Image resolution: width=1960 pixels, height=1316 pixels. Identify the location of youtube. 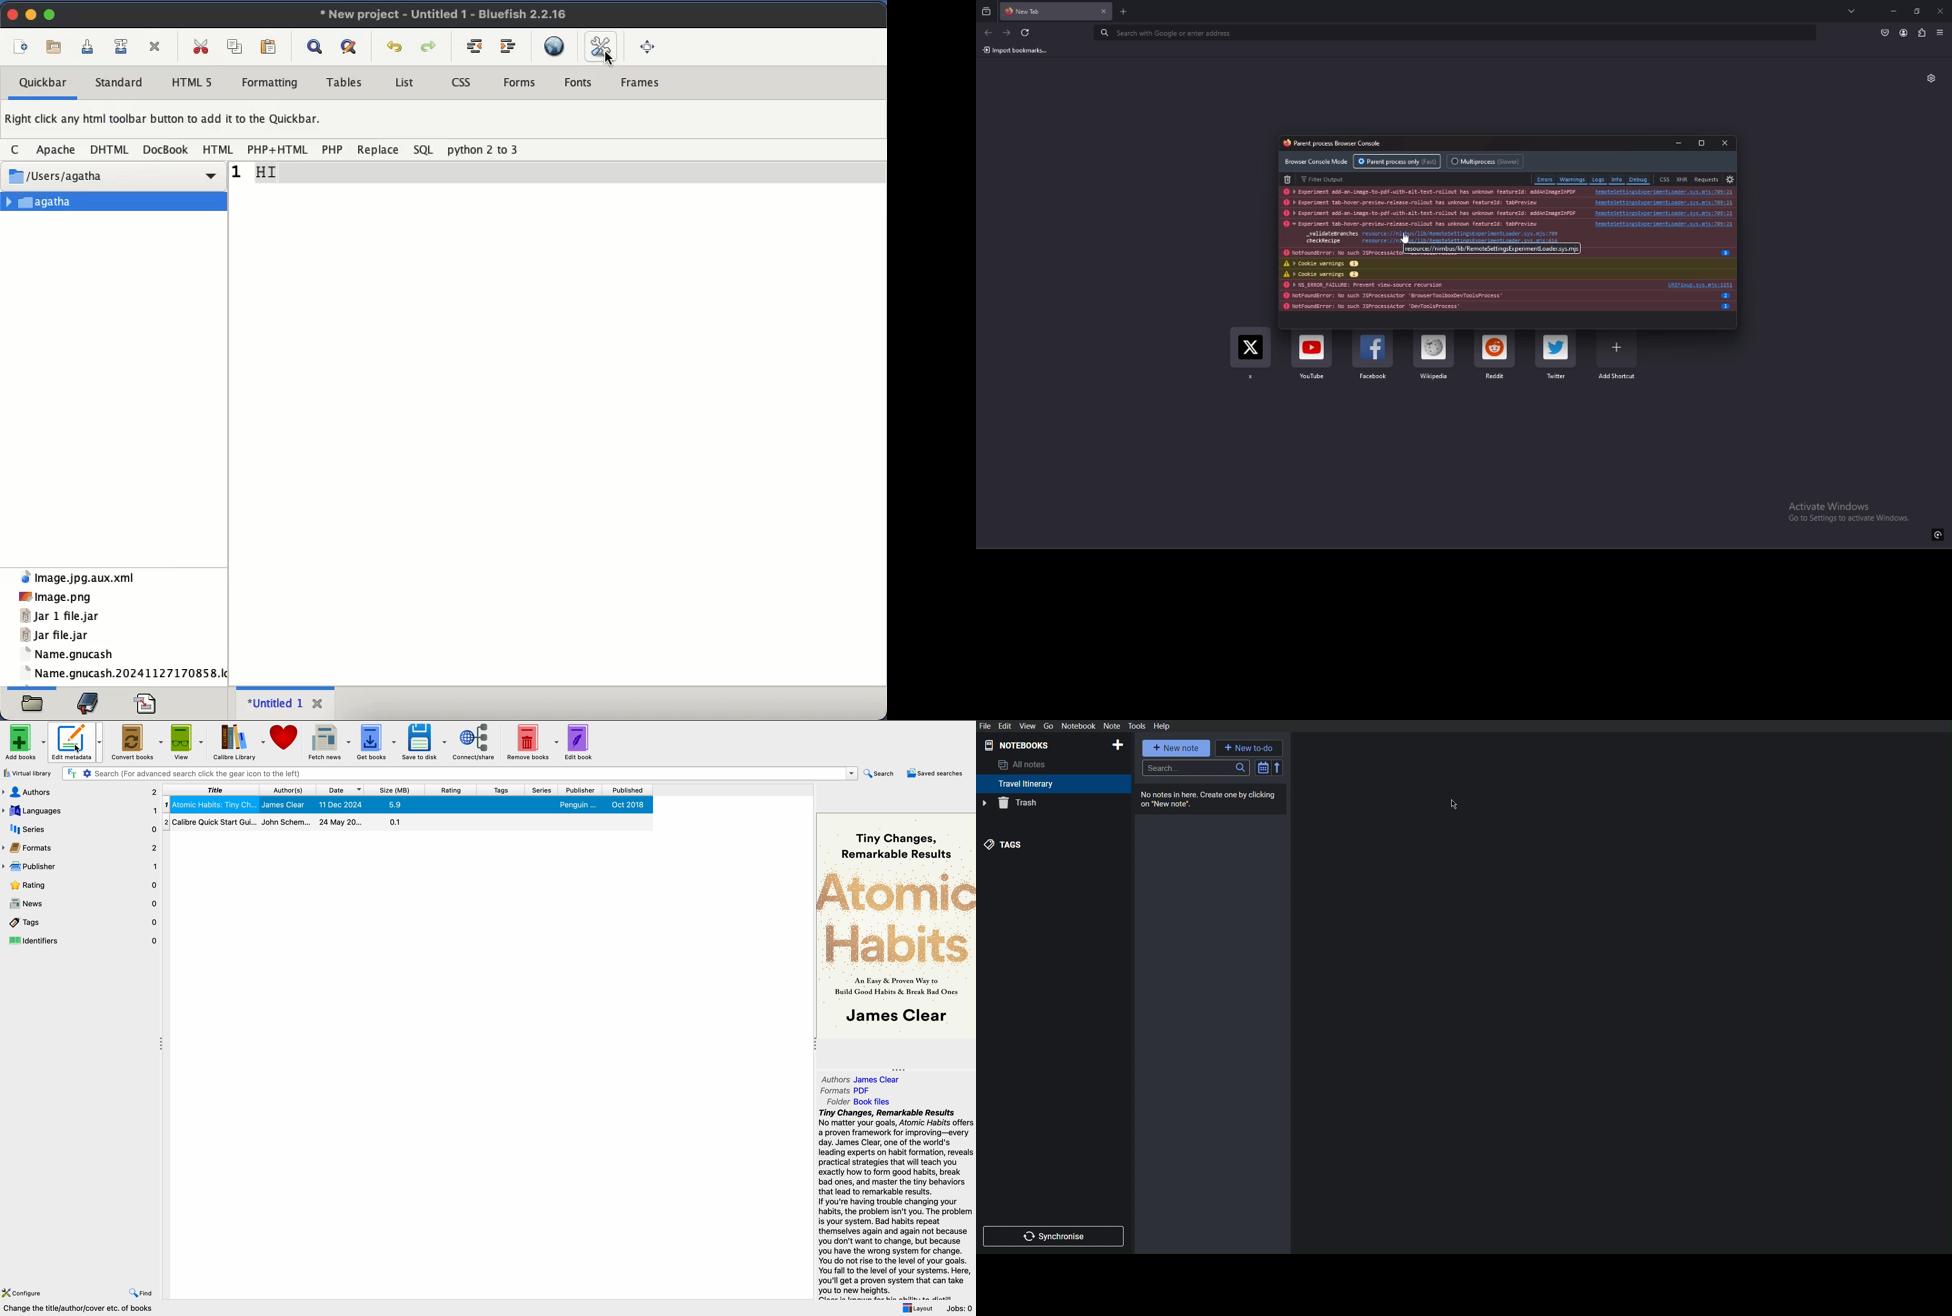
(1312, 358).